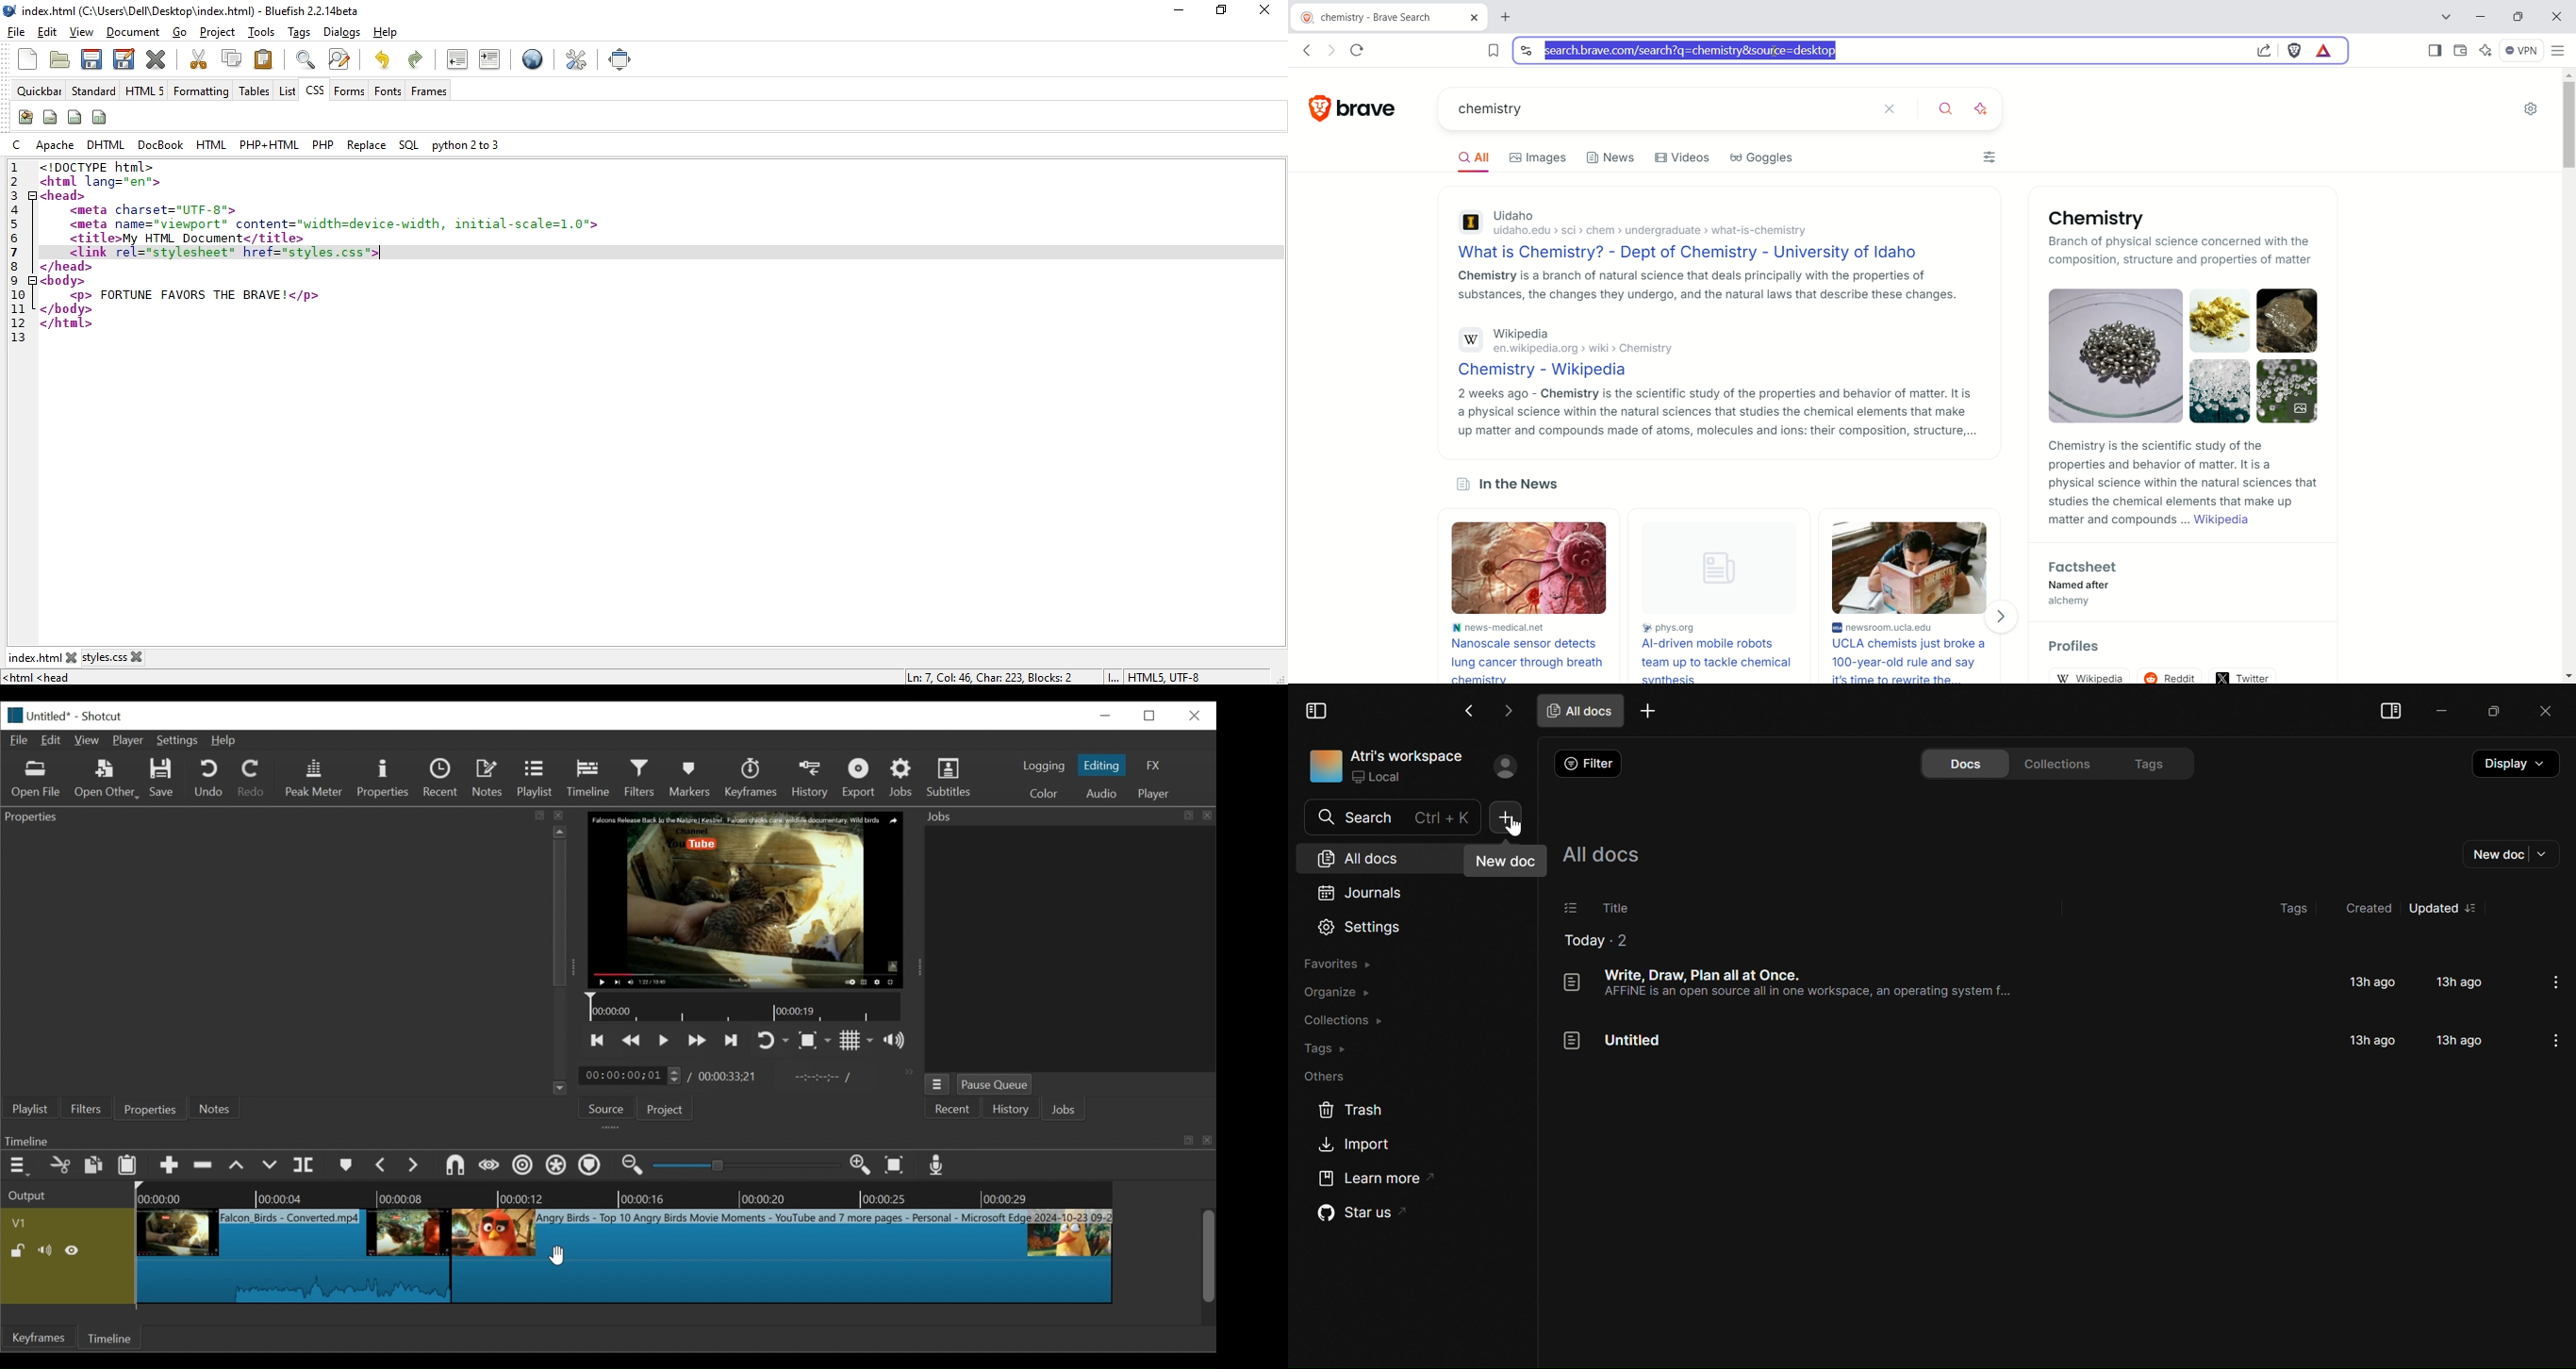  What do you see at coordinates (751, 778) in the screenshot?
I see `Keyframes` at bounding box center [751, 778].